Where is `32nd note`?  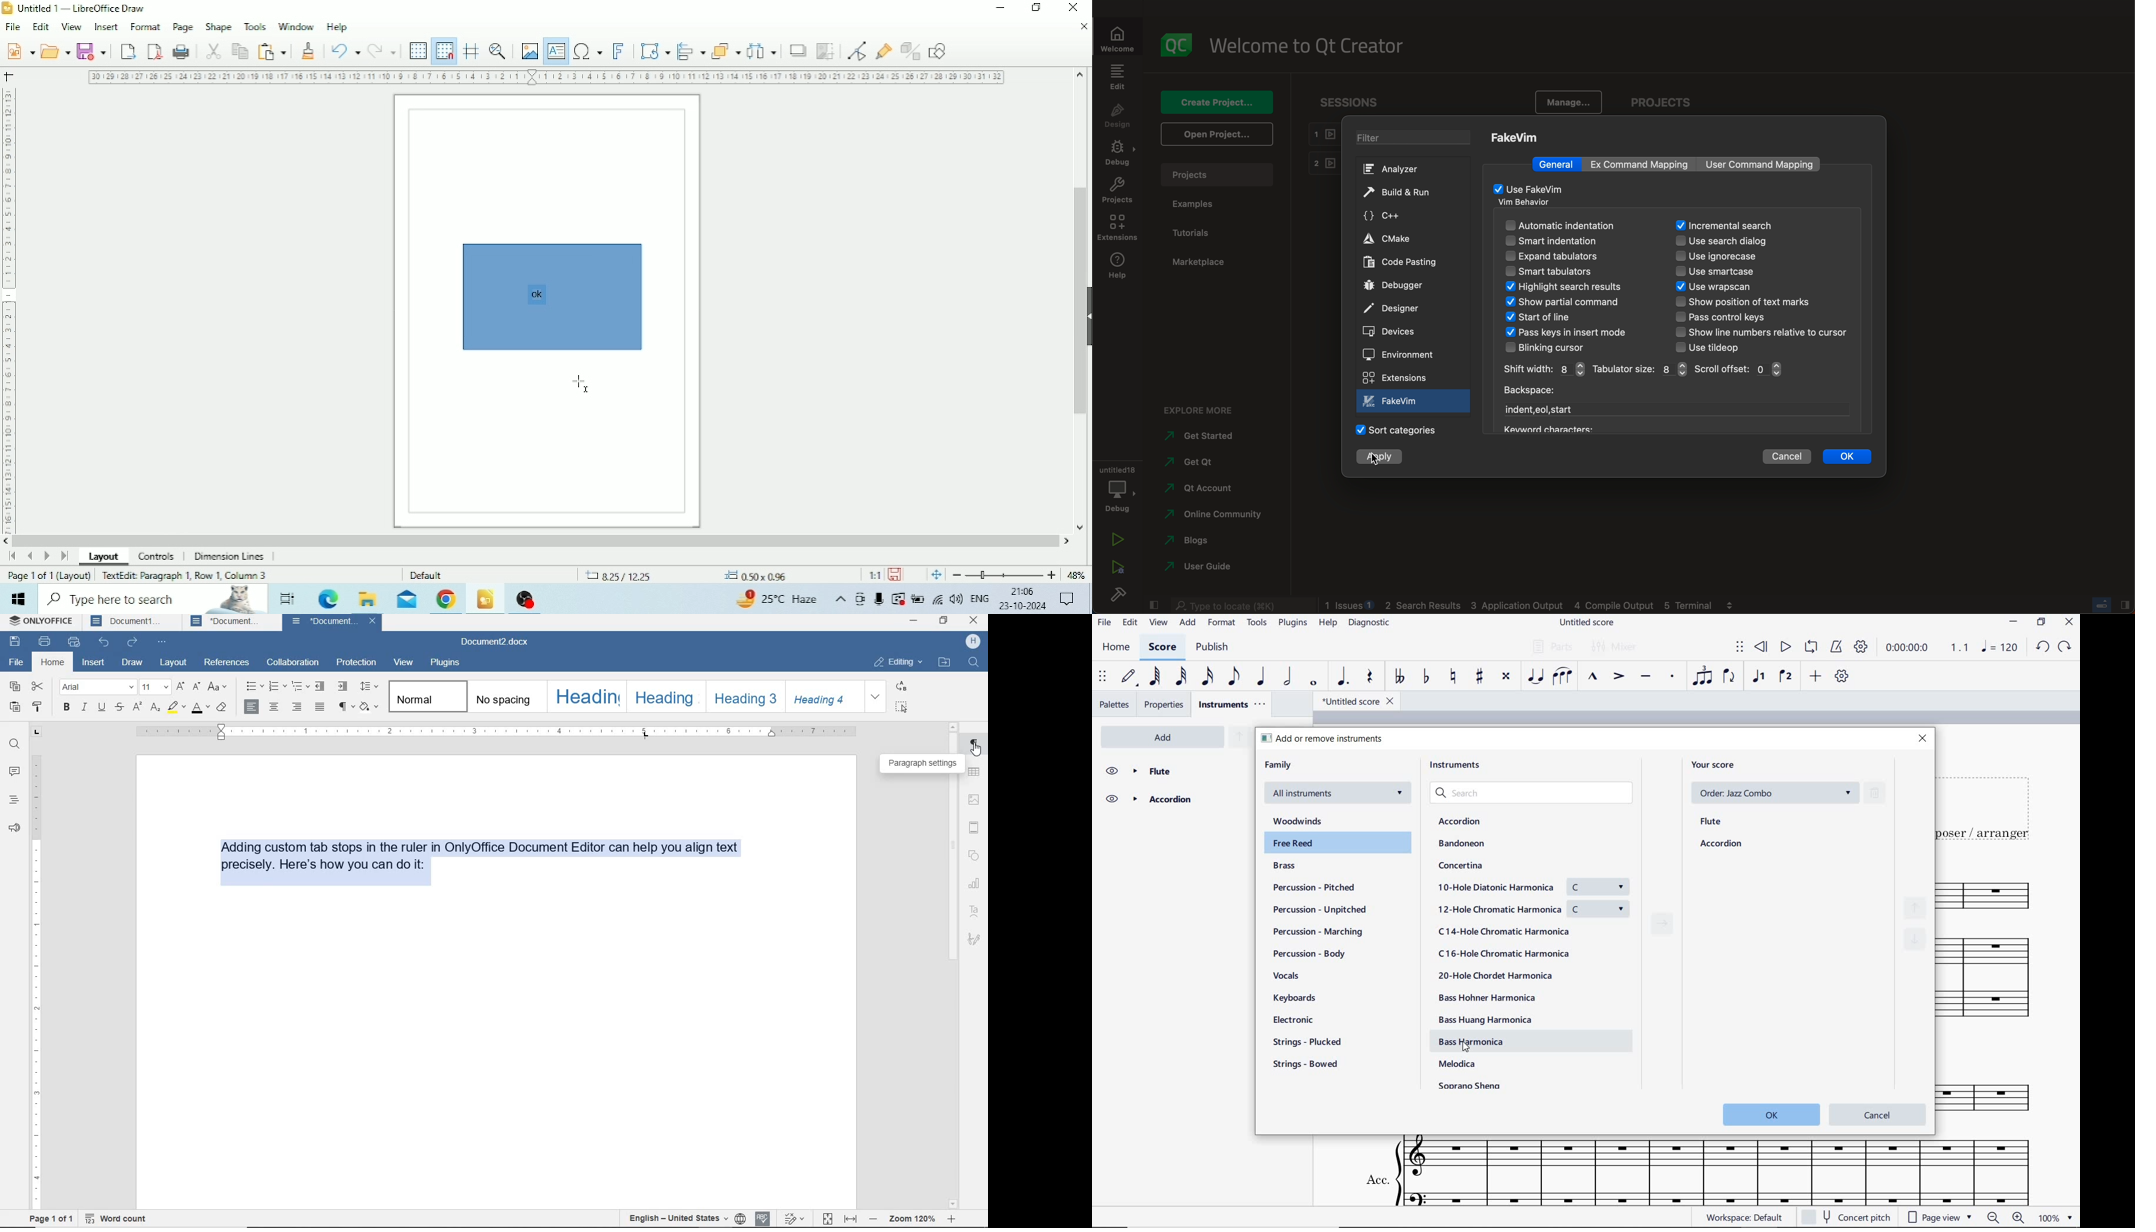
32nd note is located at coordinates (1180, 677).